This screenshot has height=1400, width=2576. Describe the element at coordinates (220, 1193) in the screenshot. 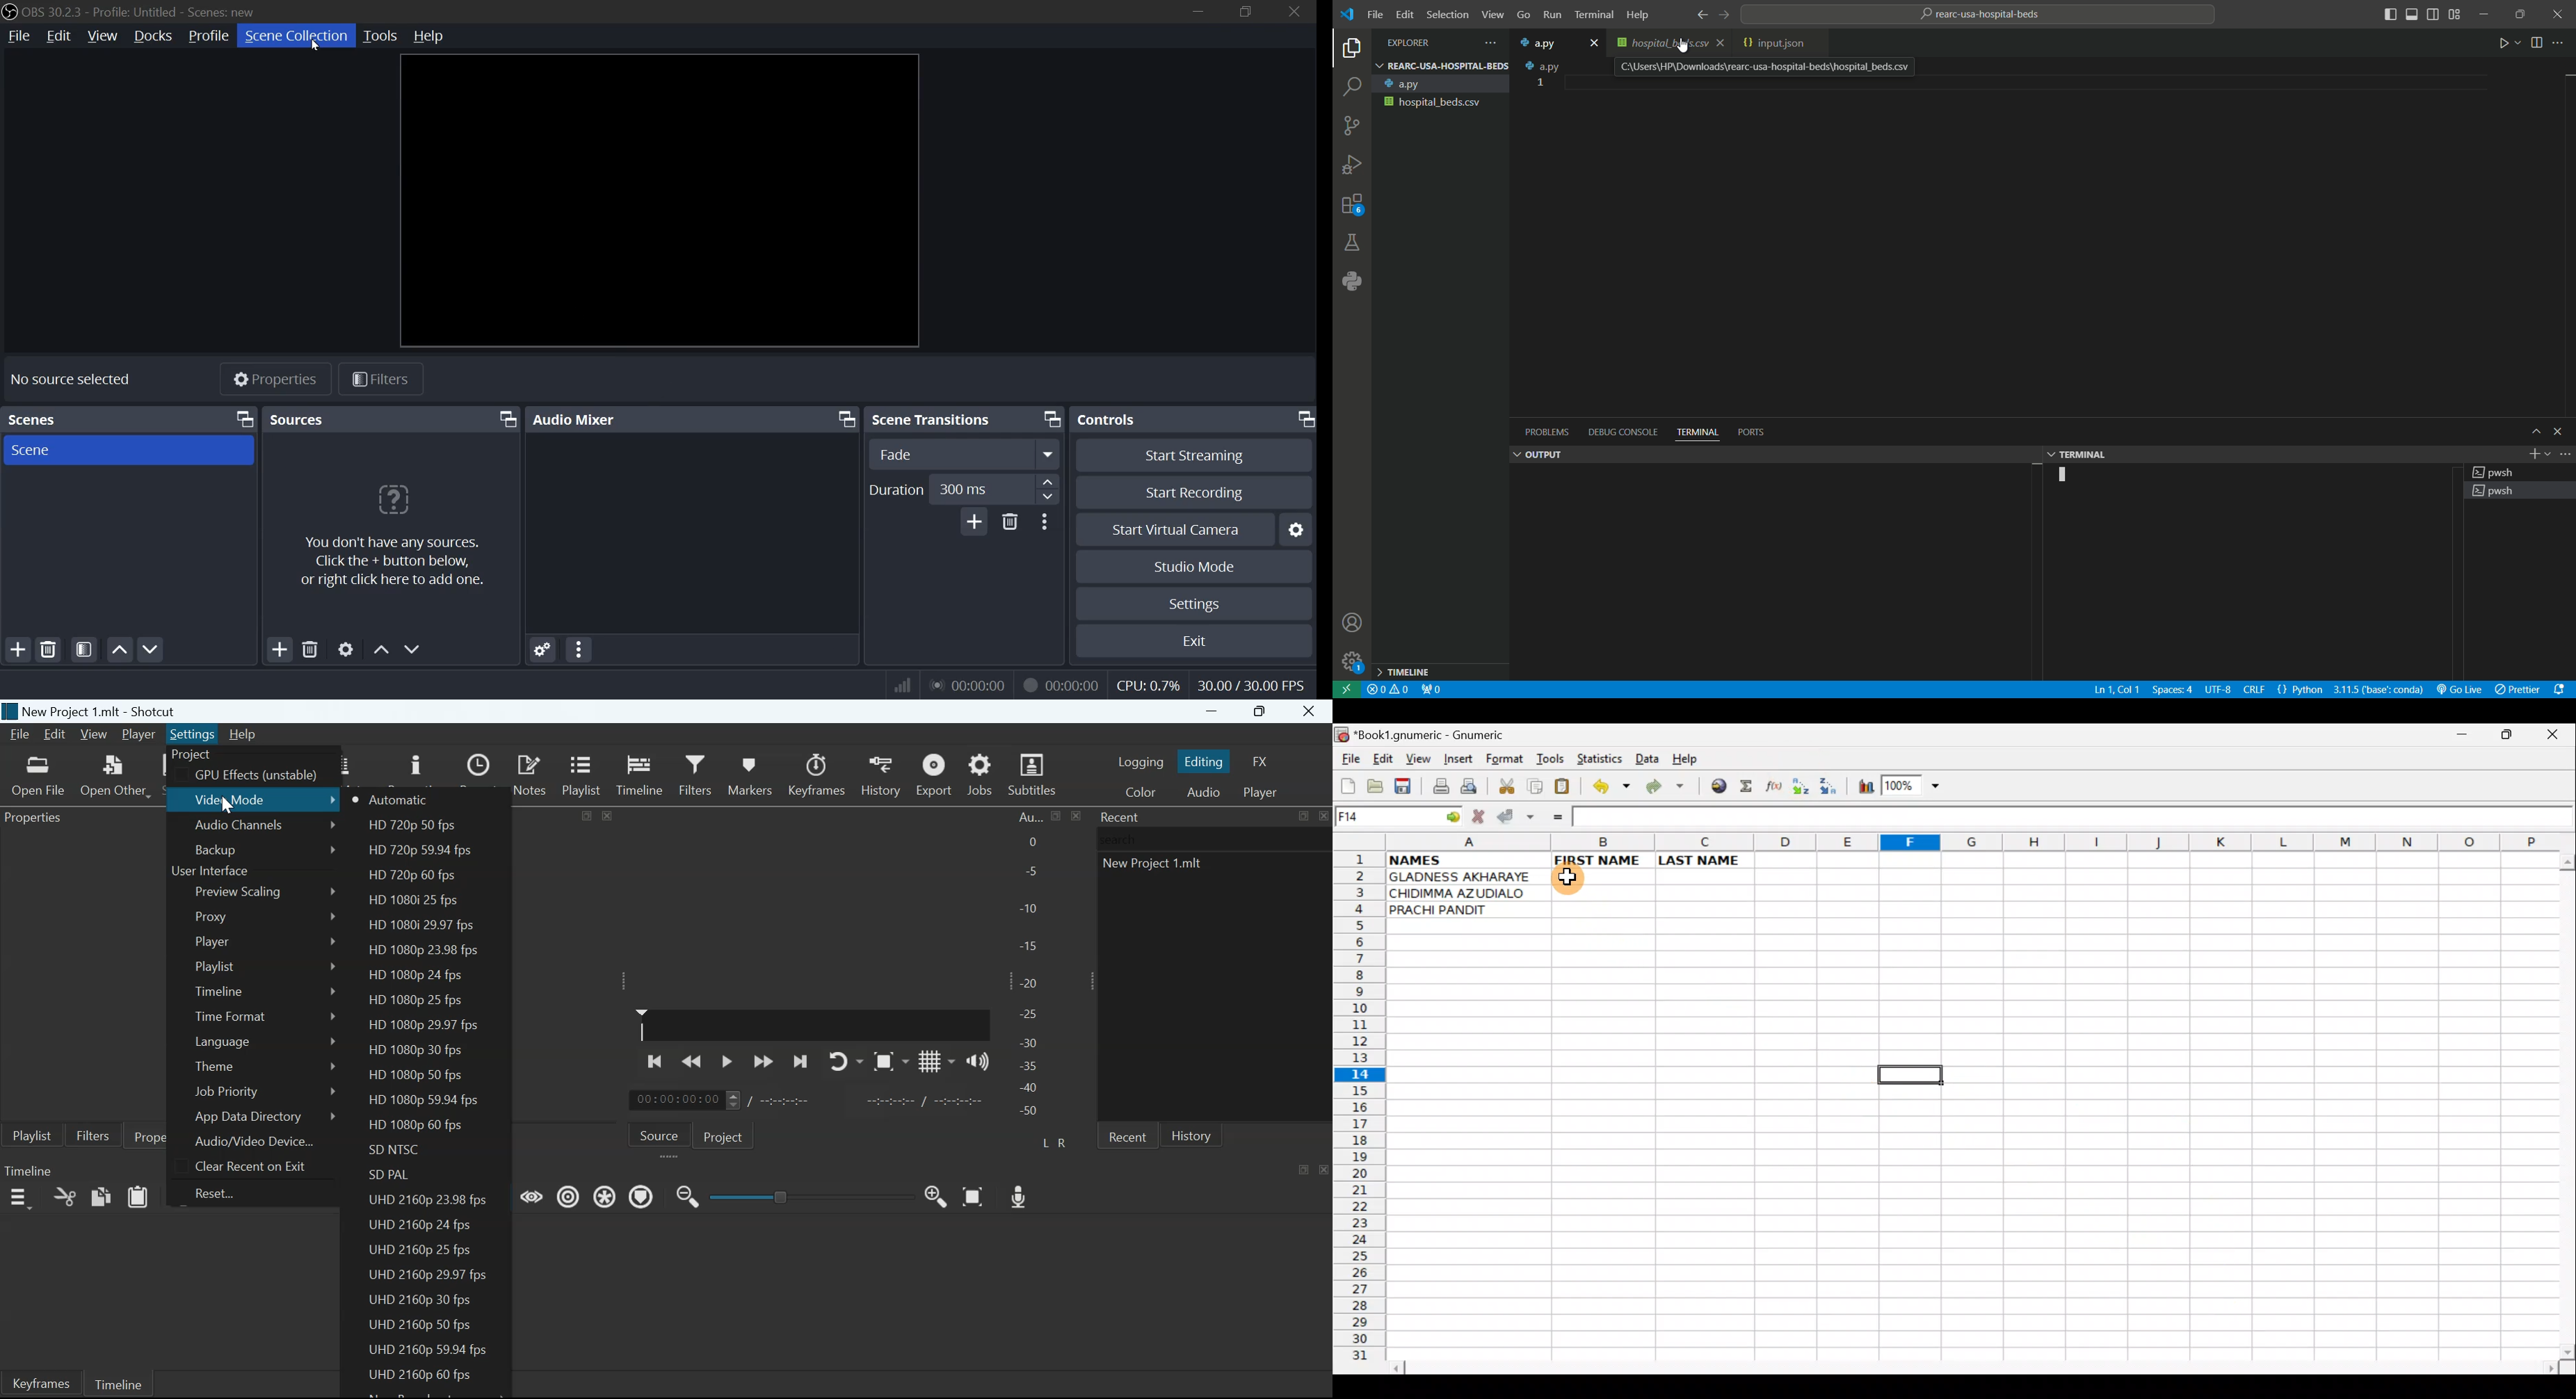

I see `Reset` at that location.